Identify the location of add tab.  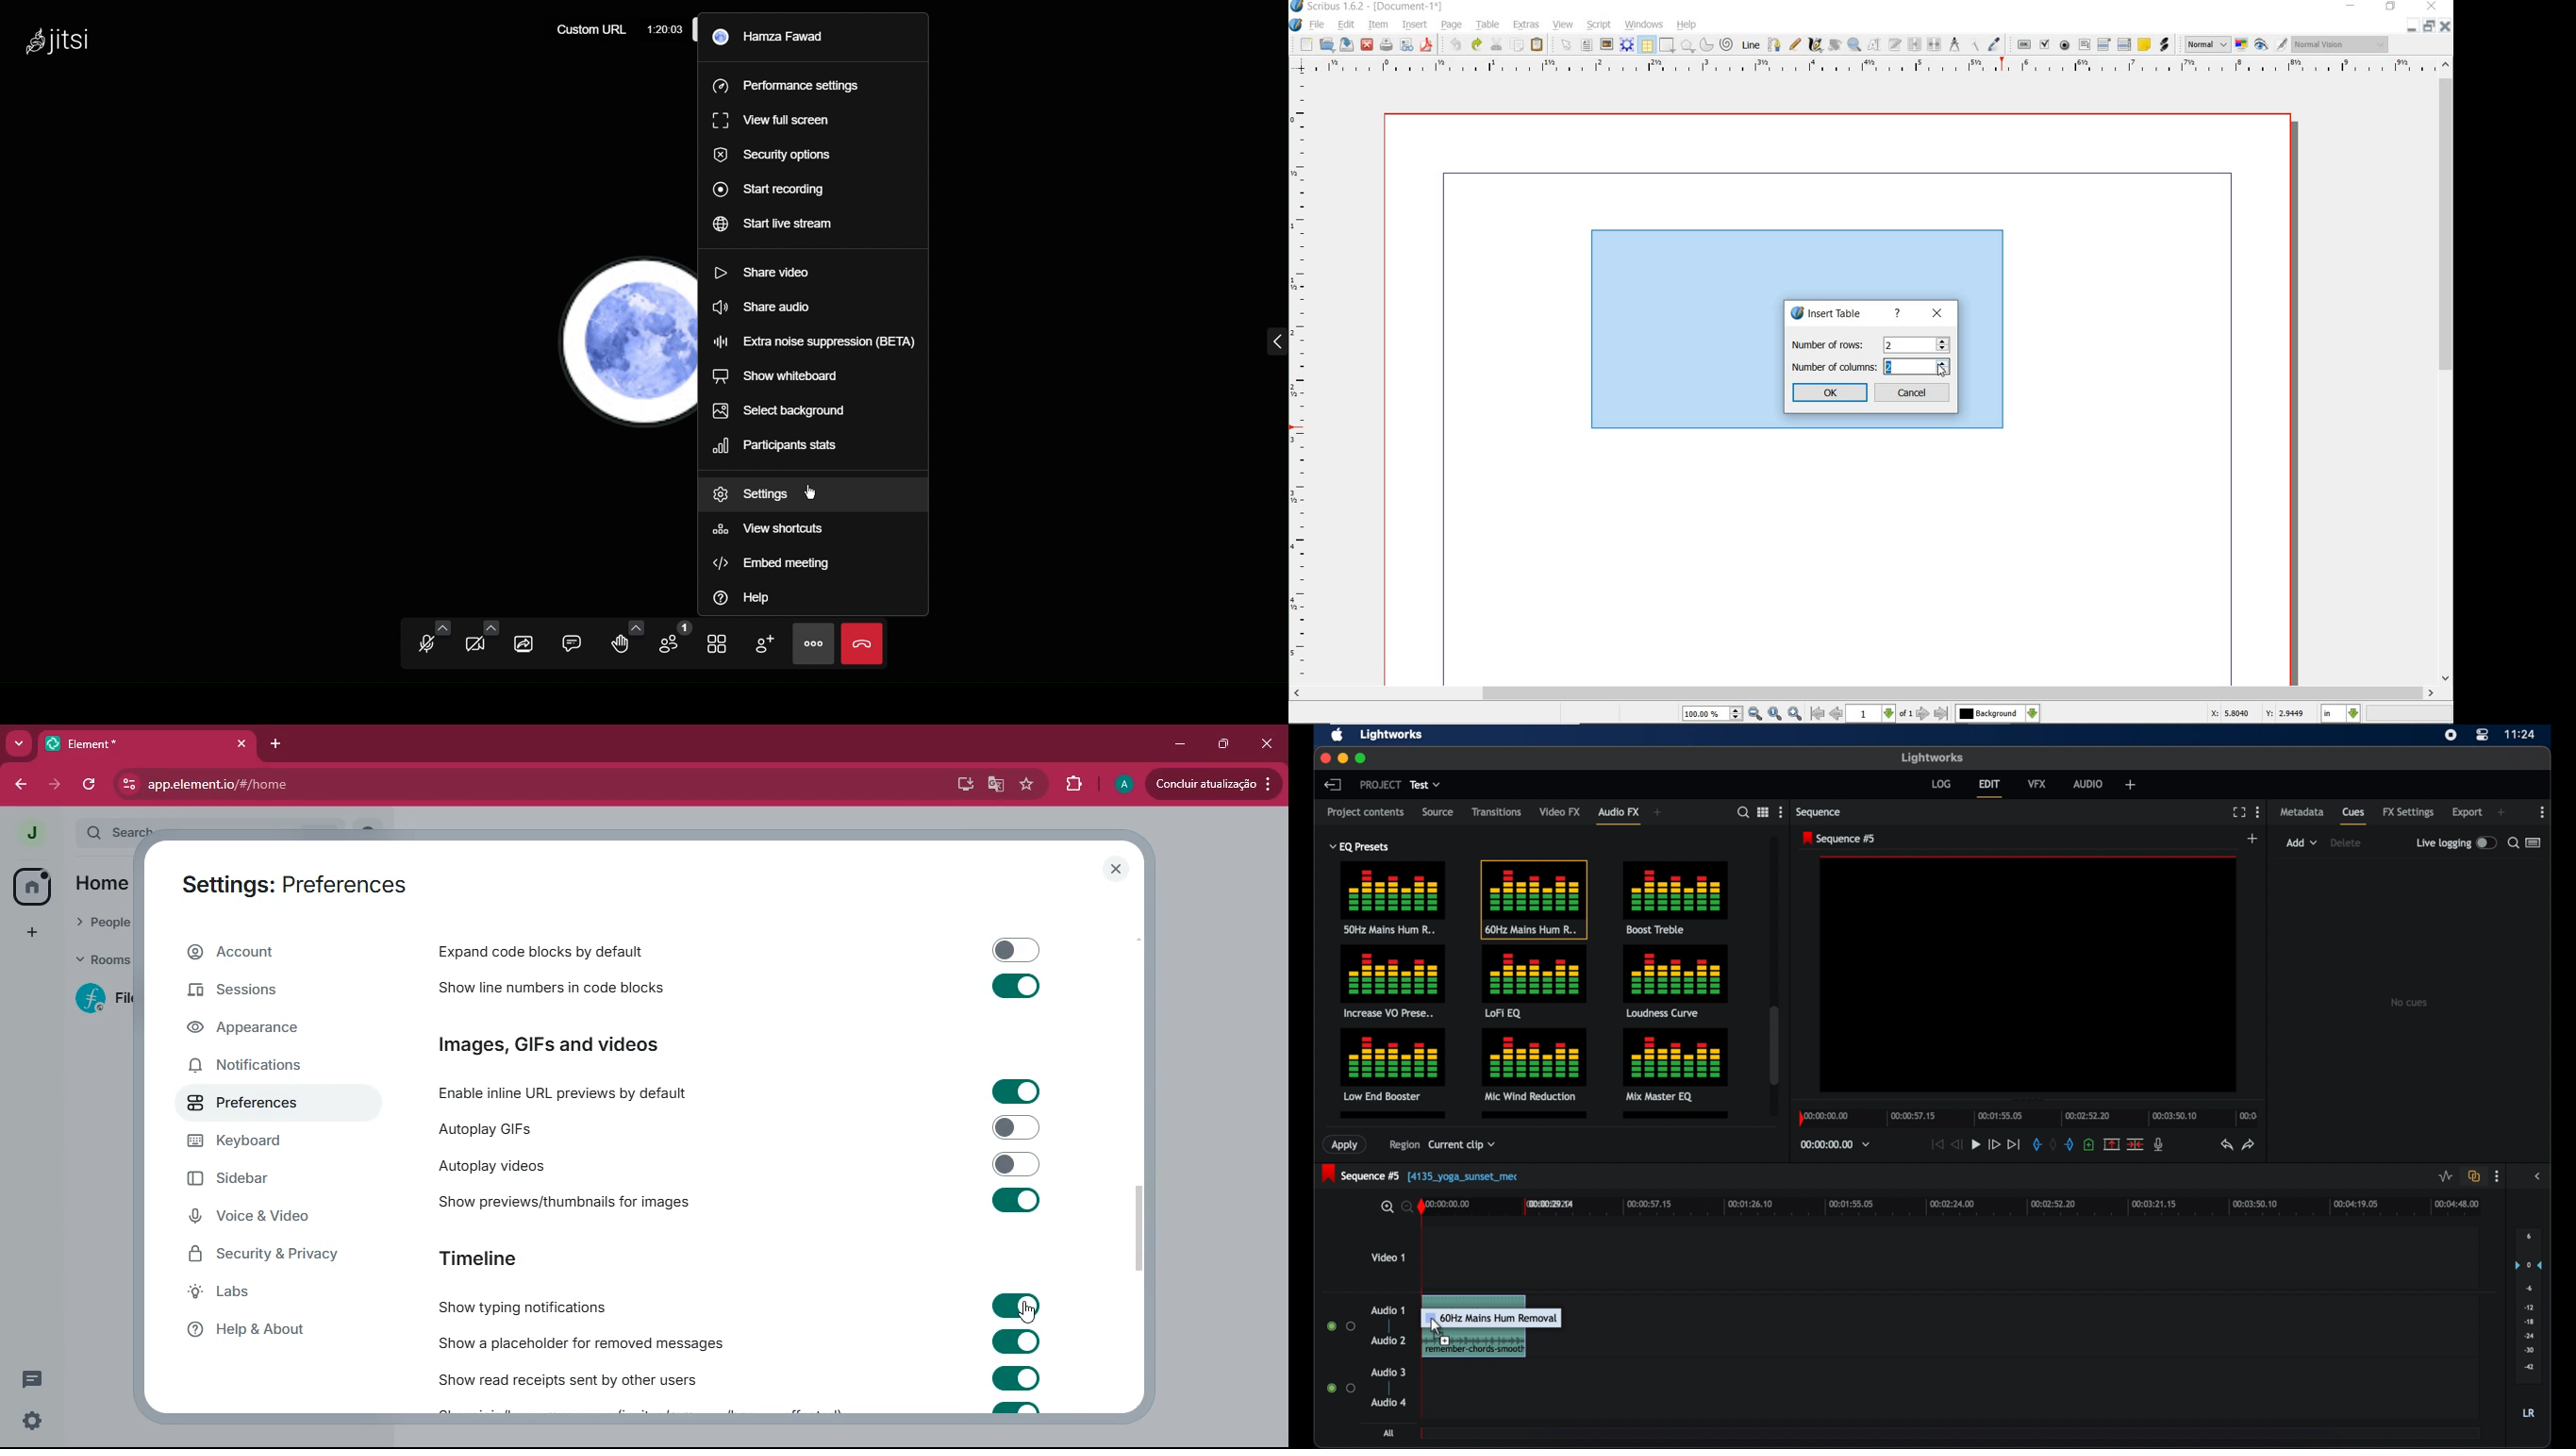
(274, 744).